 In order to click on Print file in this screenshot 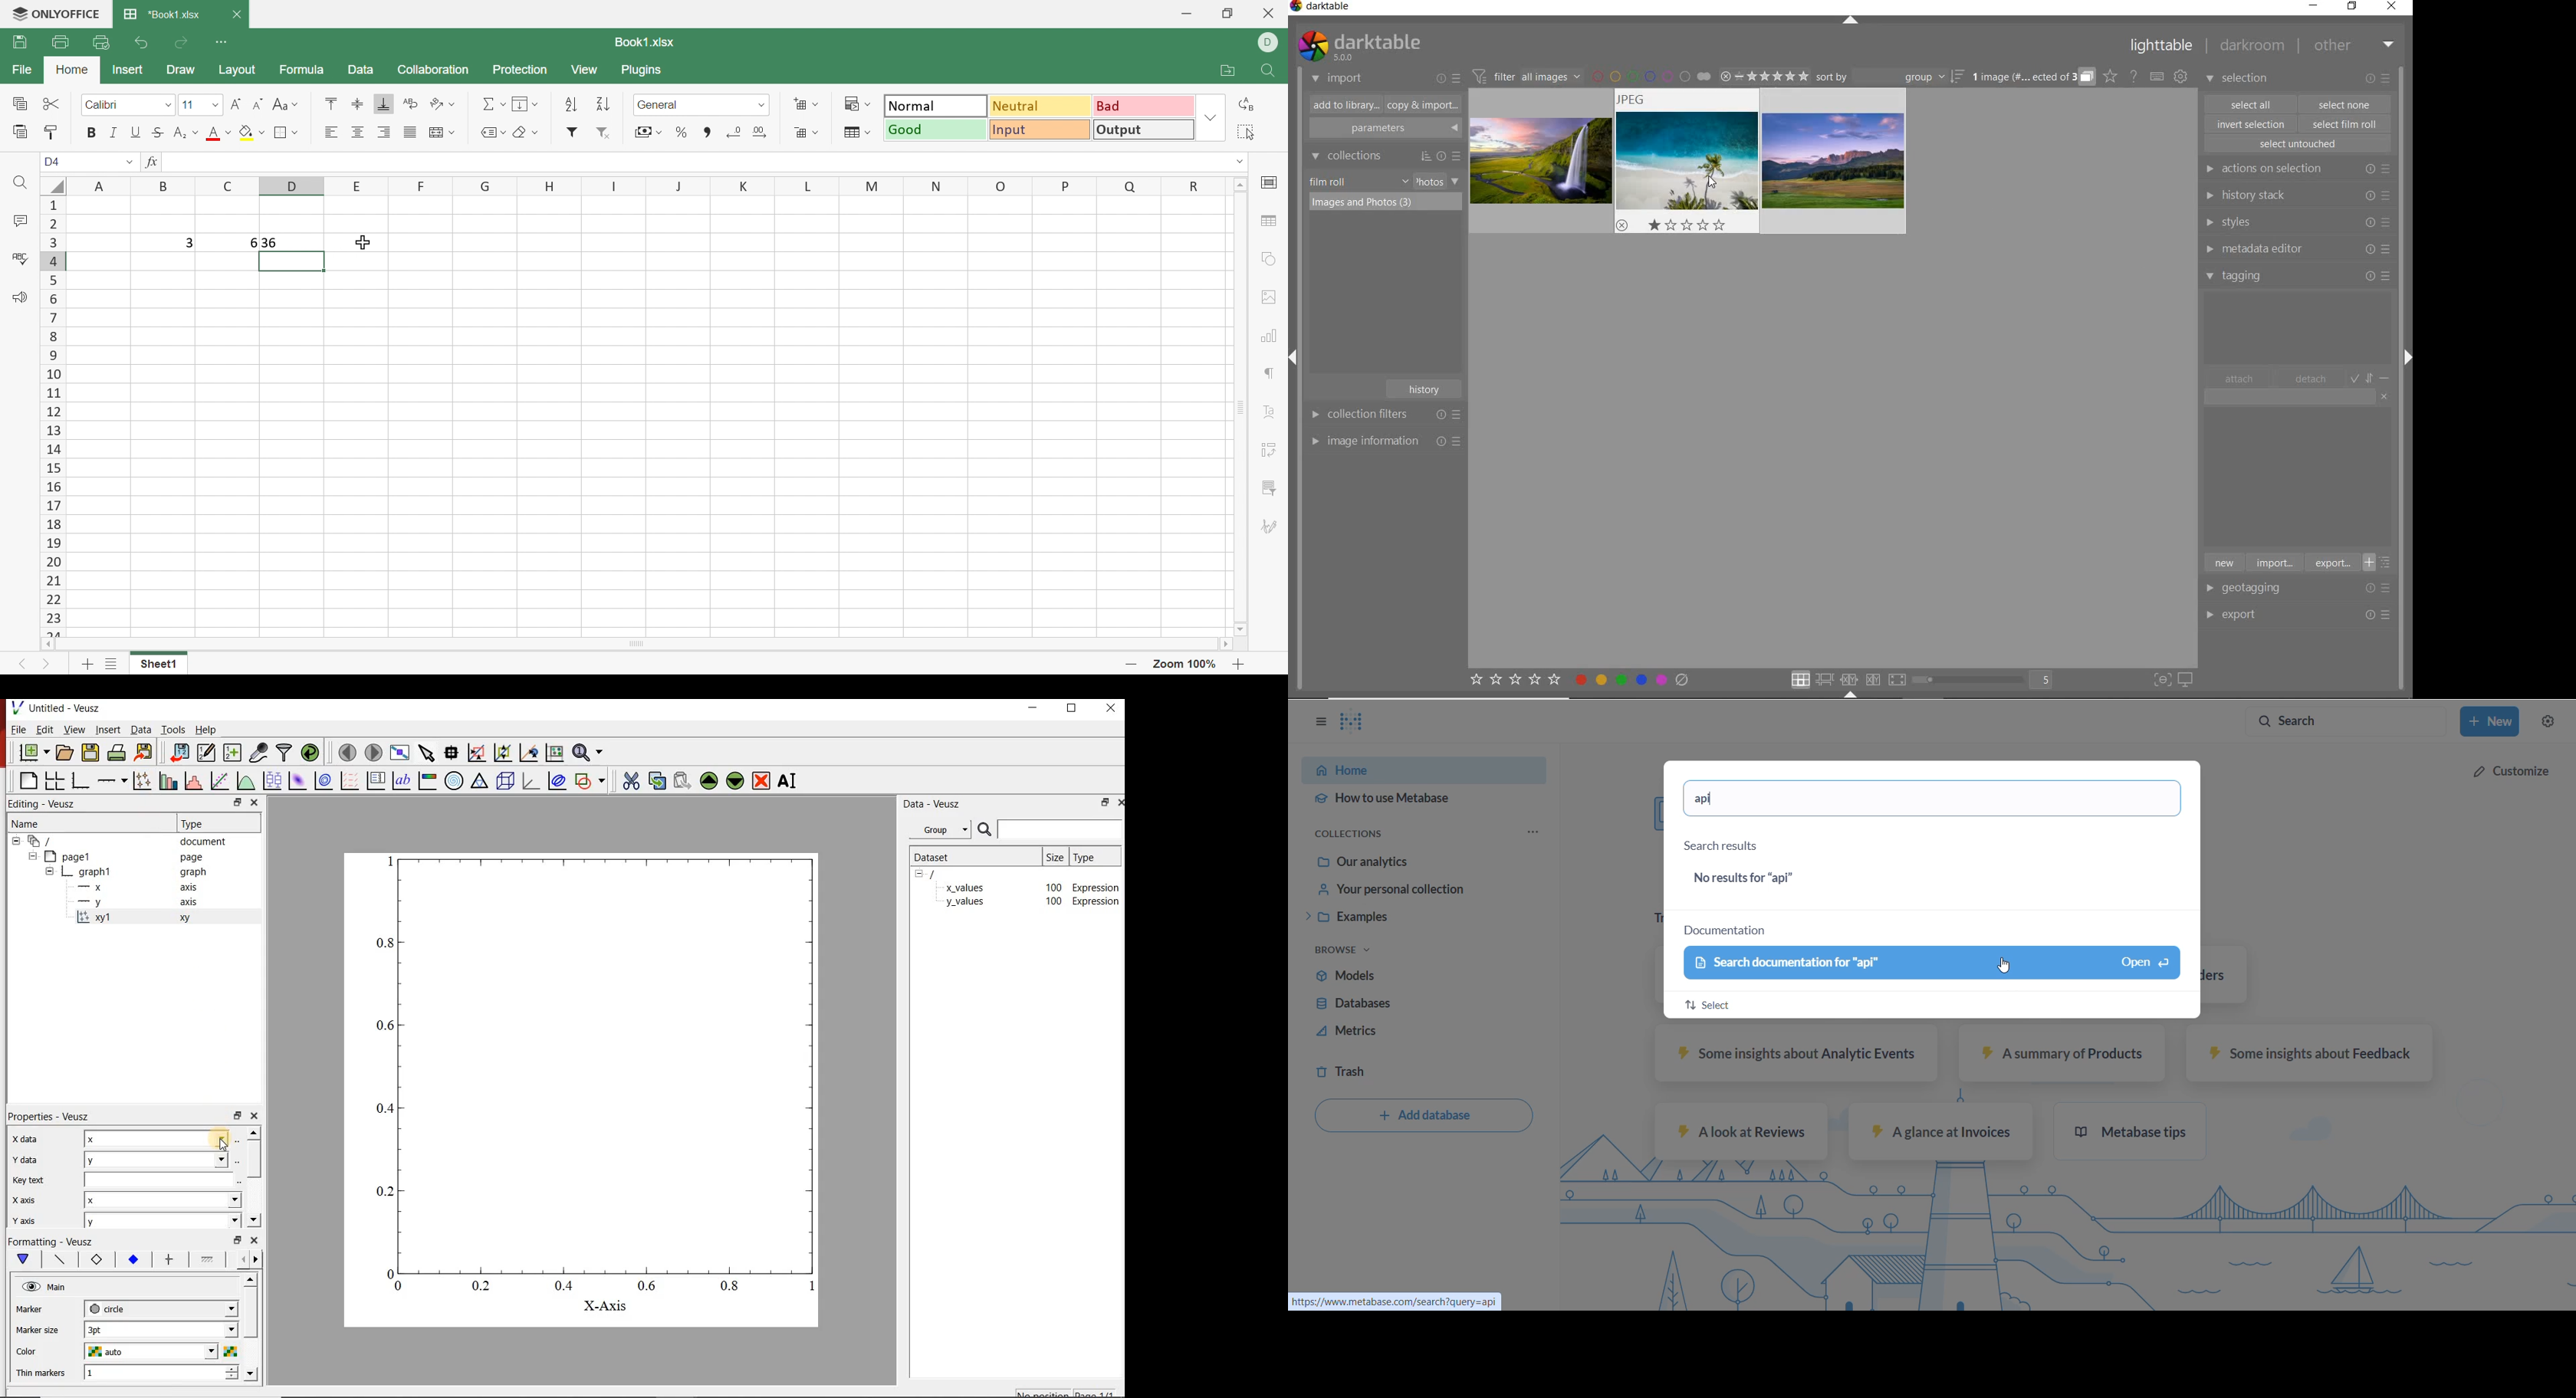, I will do `click(62, 40)`.